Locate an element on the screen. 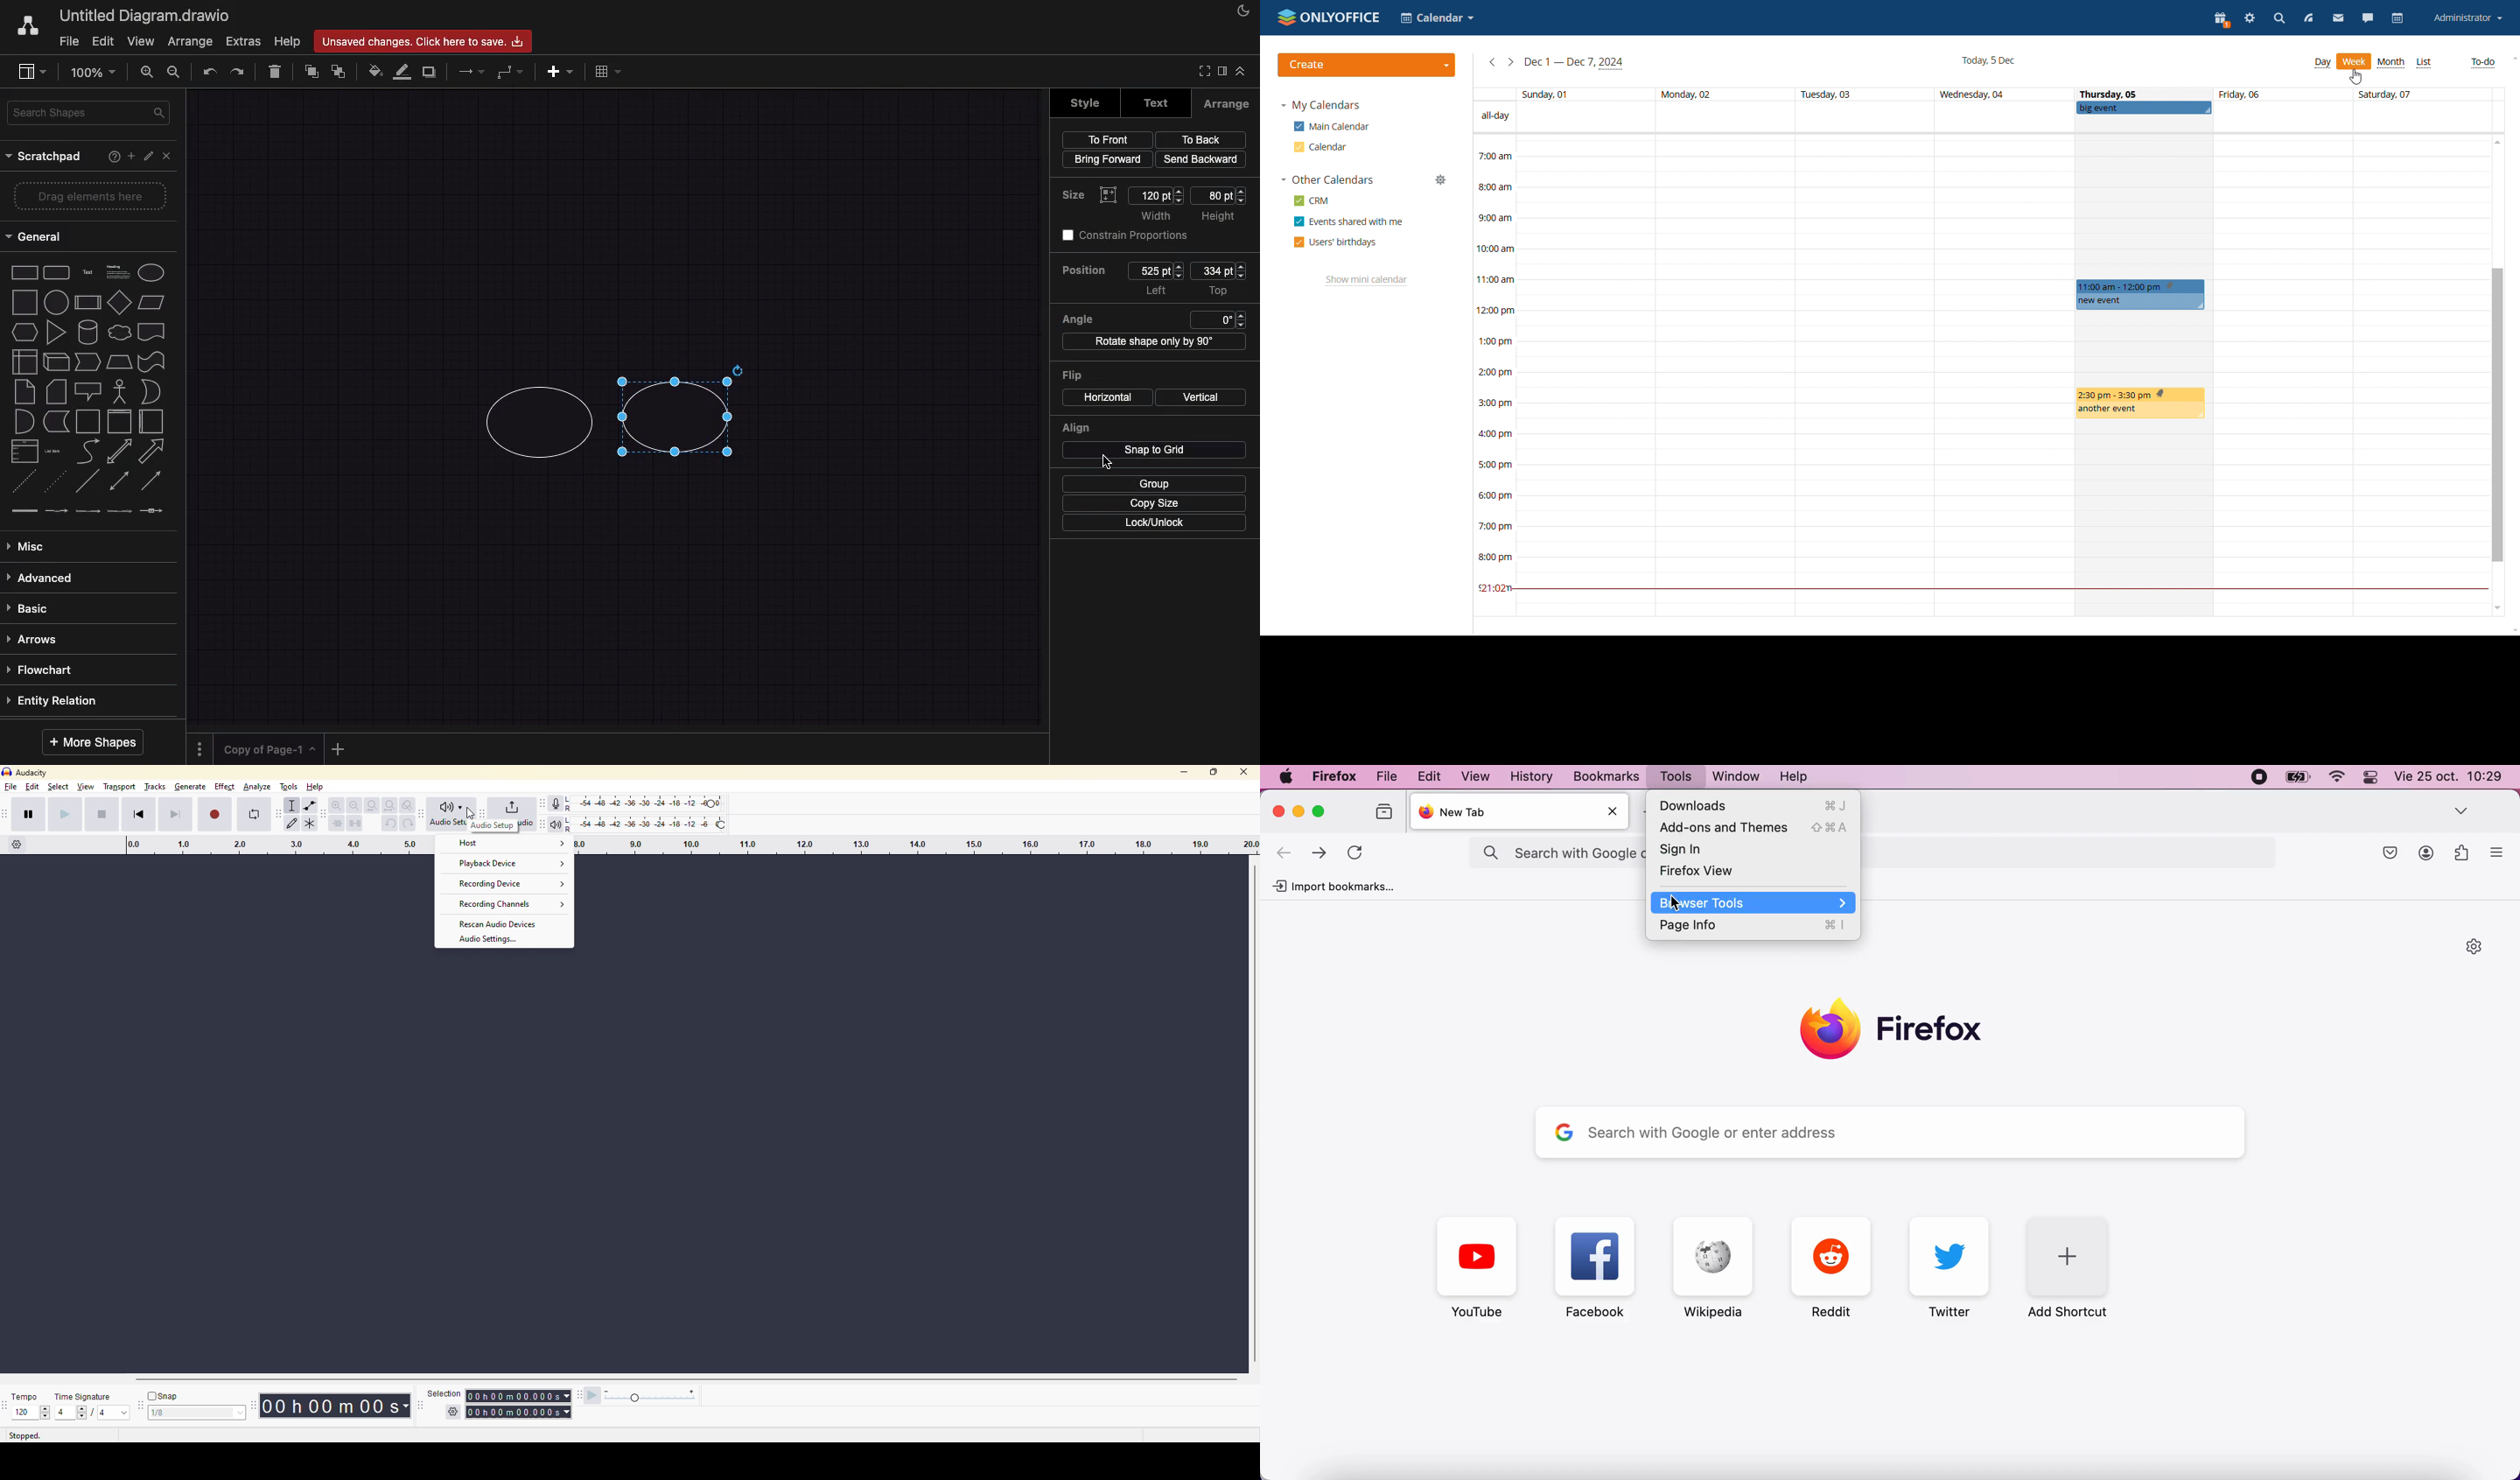  Recording Device is located at coordinates (509, 882).